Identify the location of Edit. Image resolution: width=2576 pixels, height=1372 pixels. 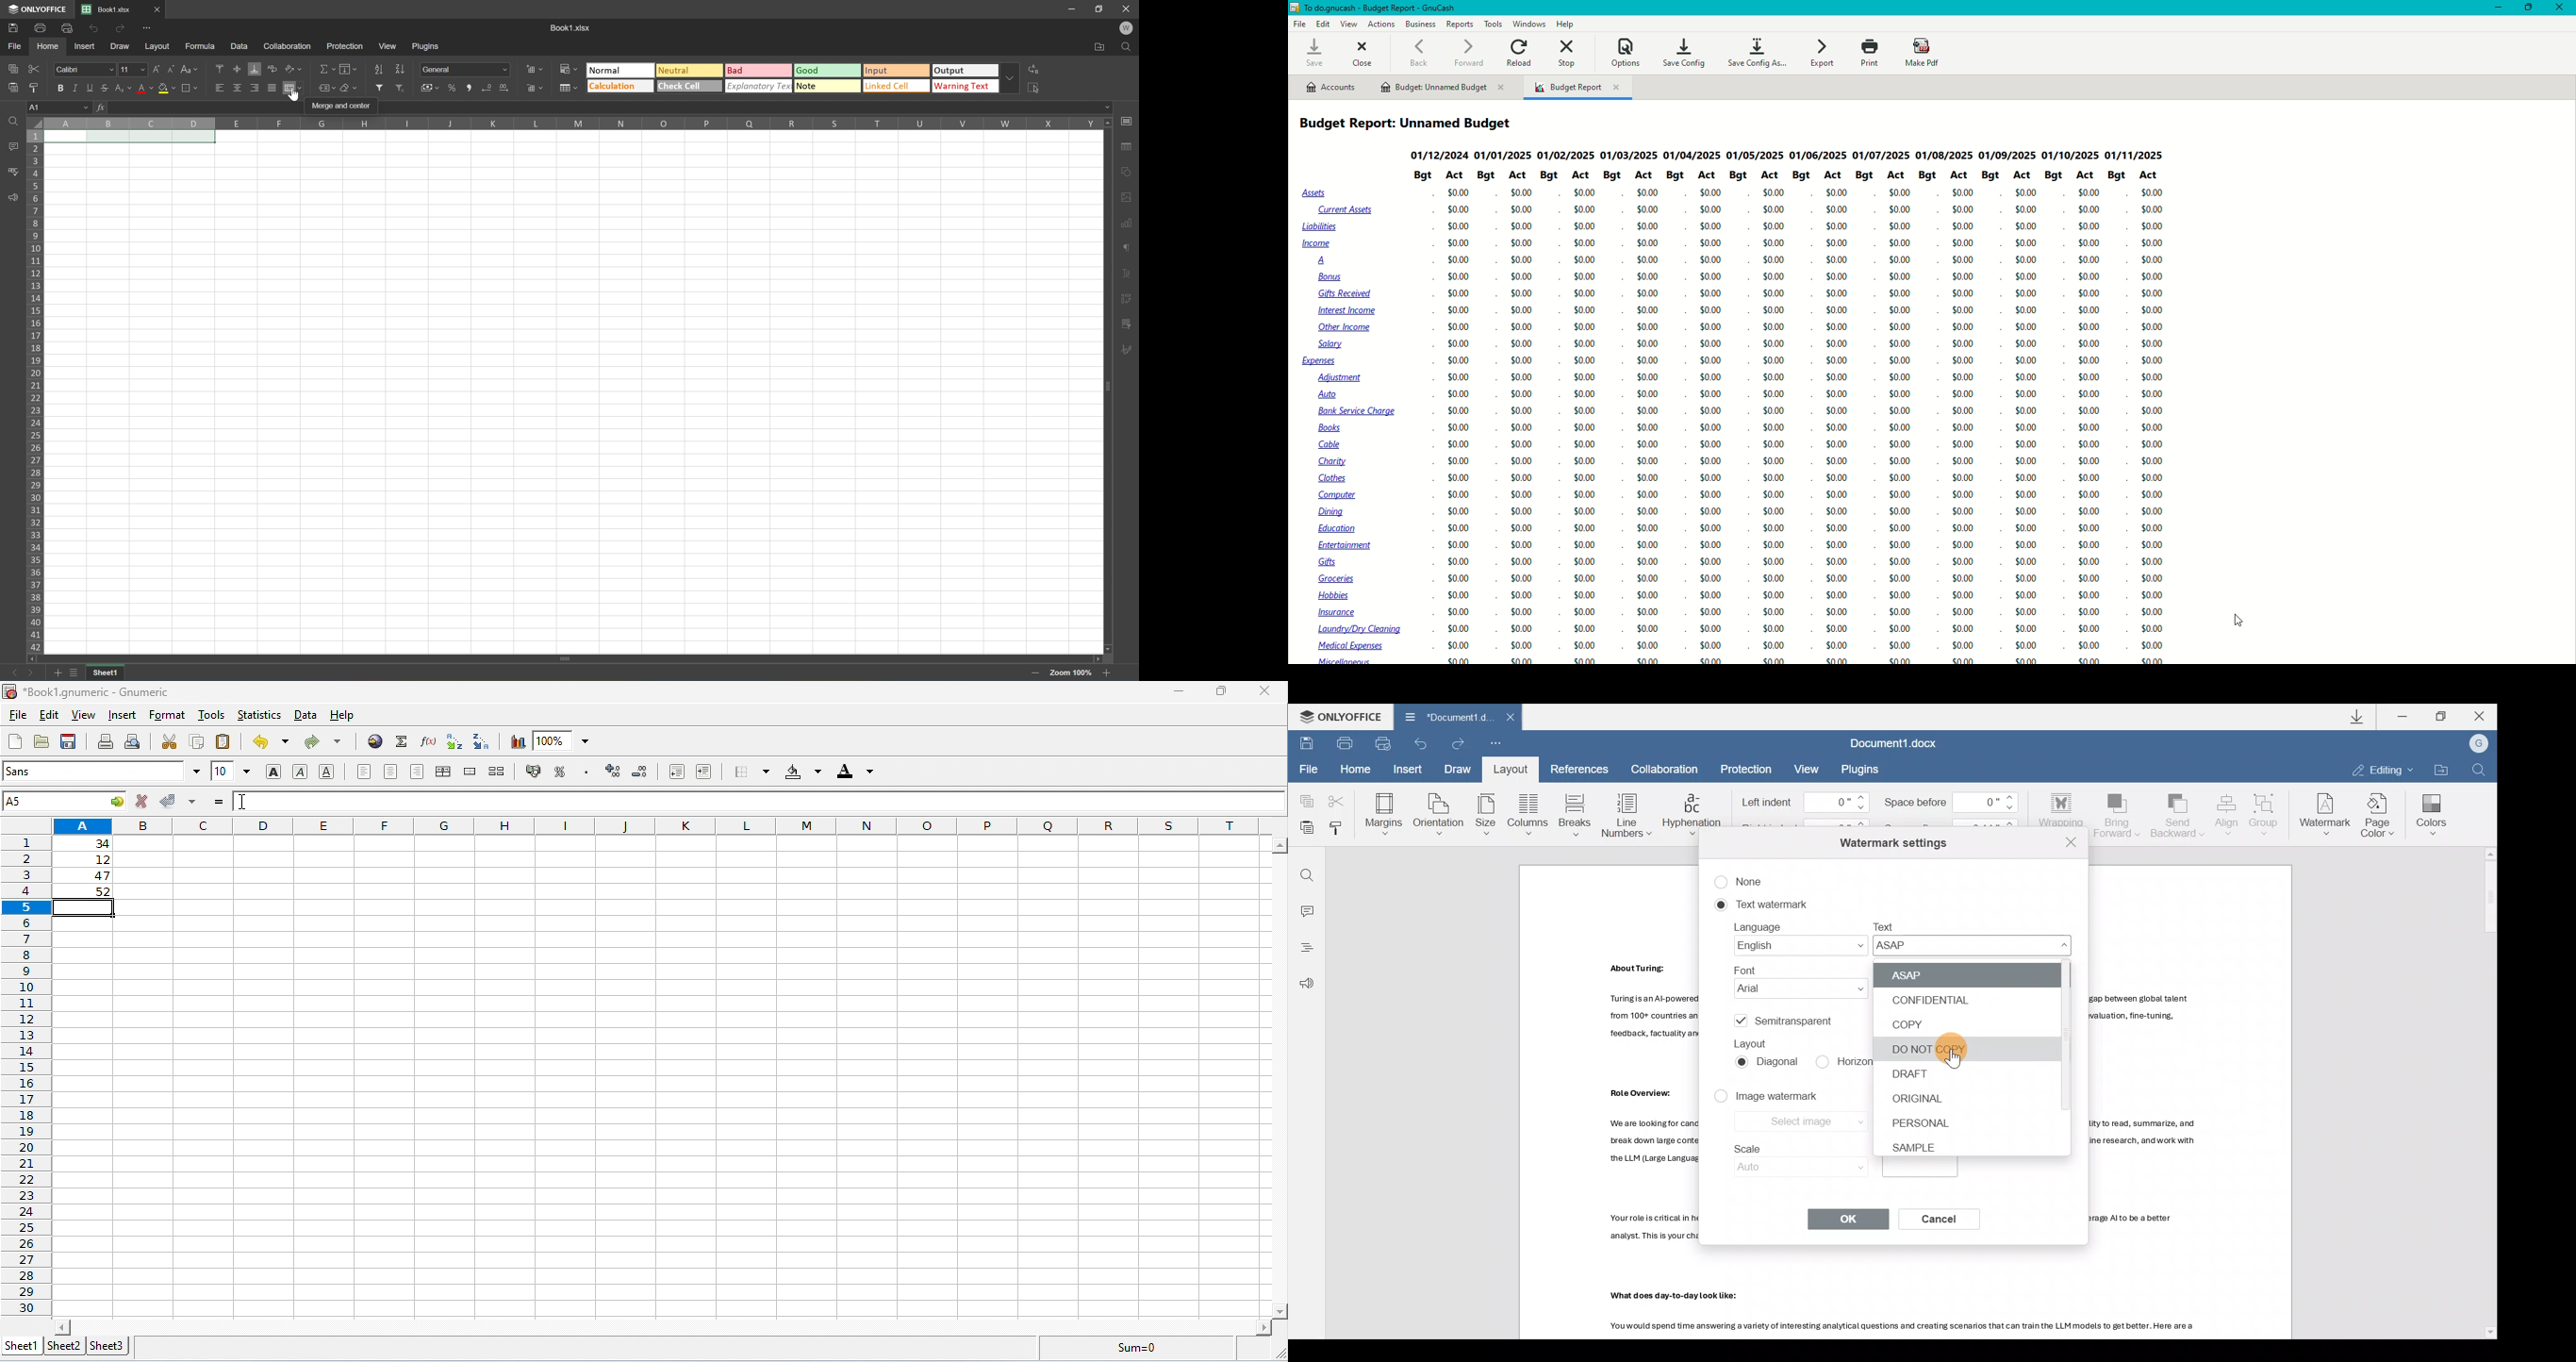
(1324, 24).